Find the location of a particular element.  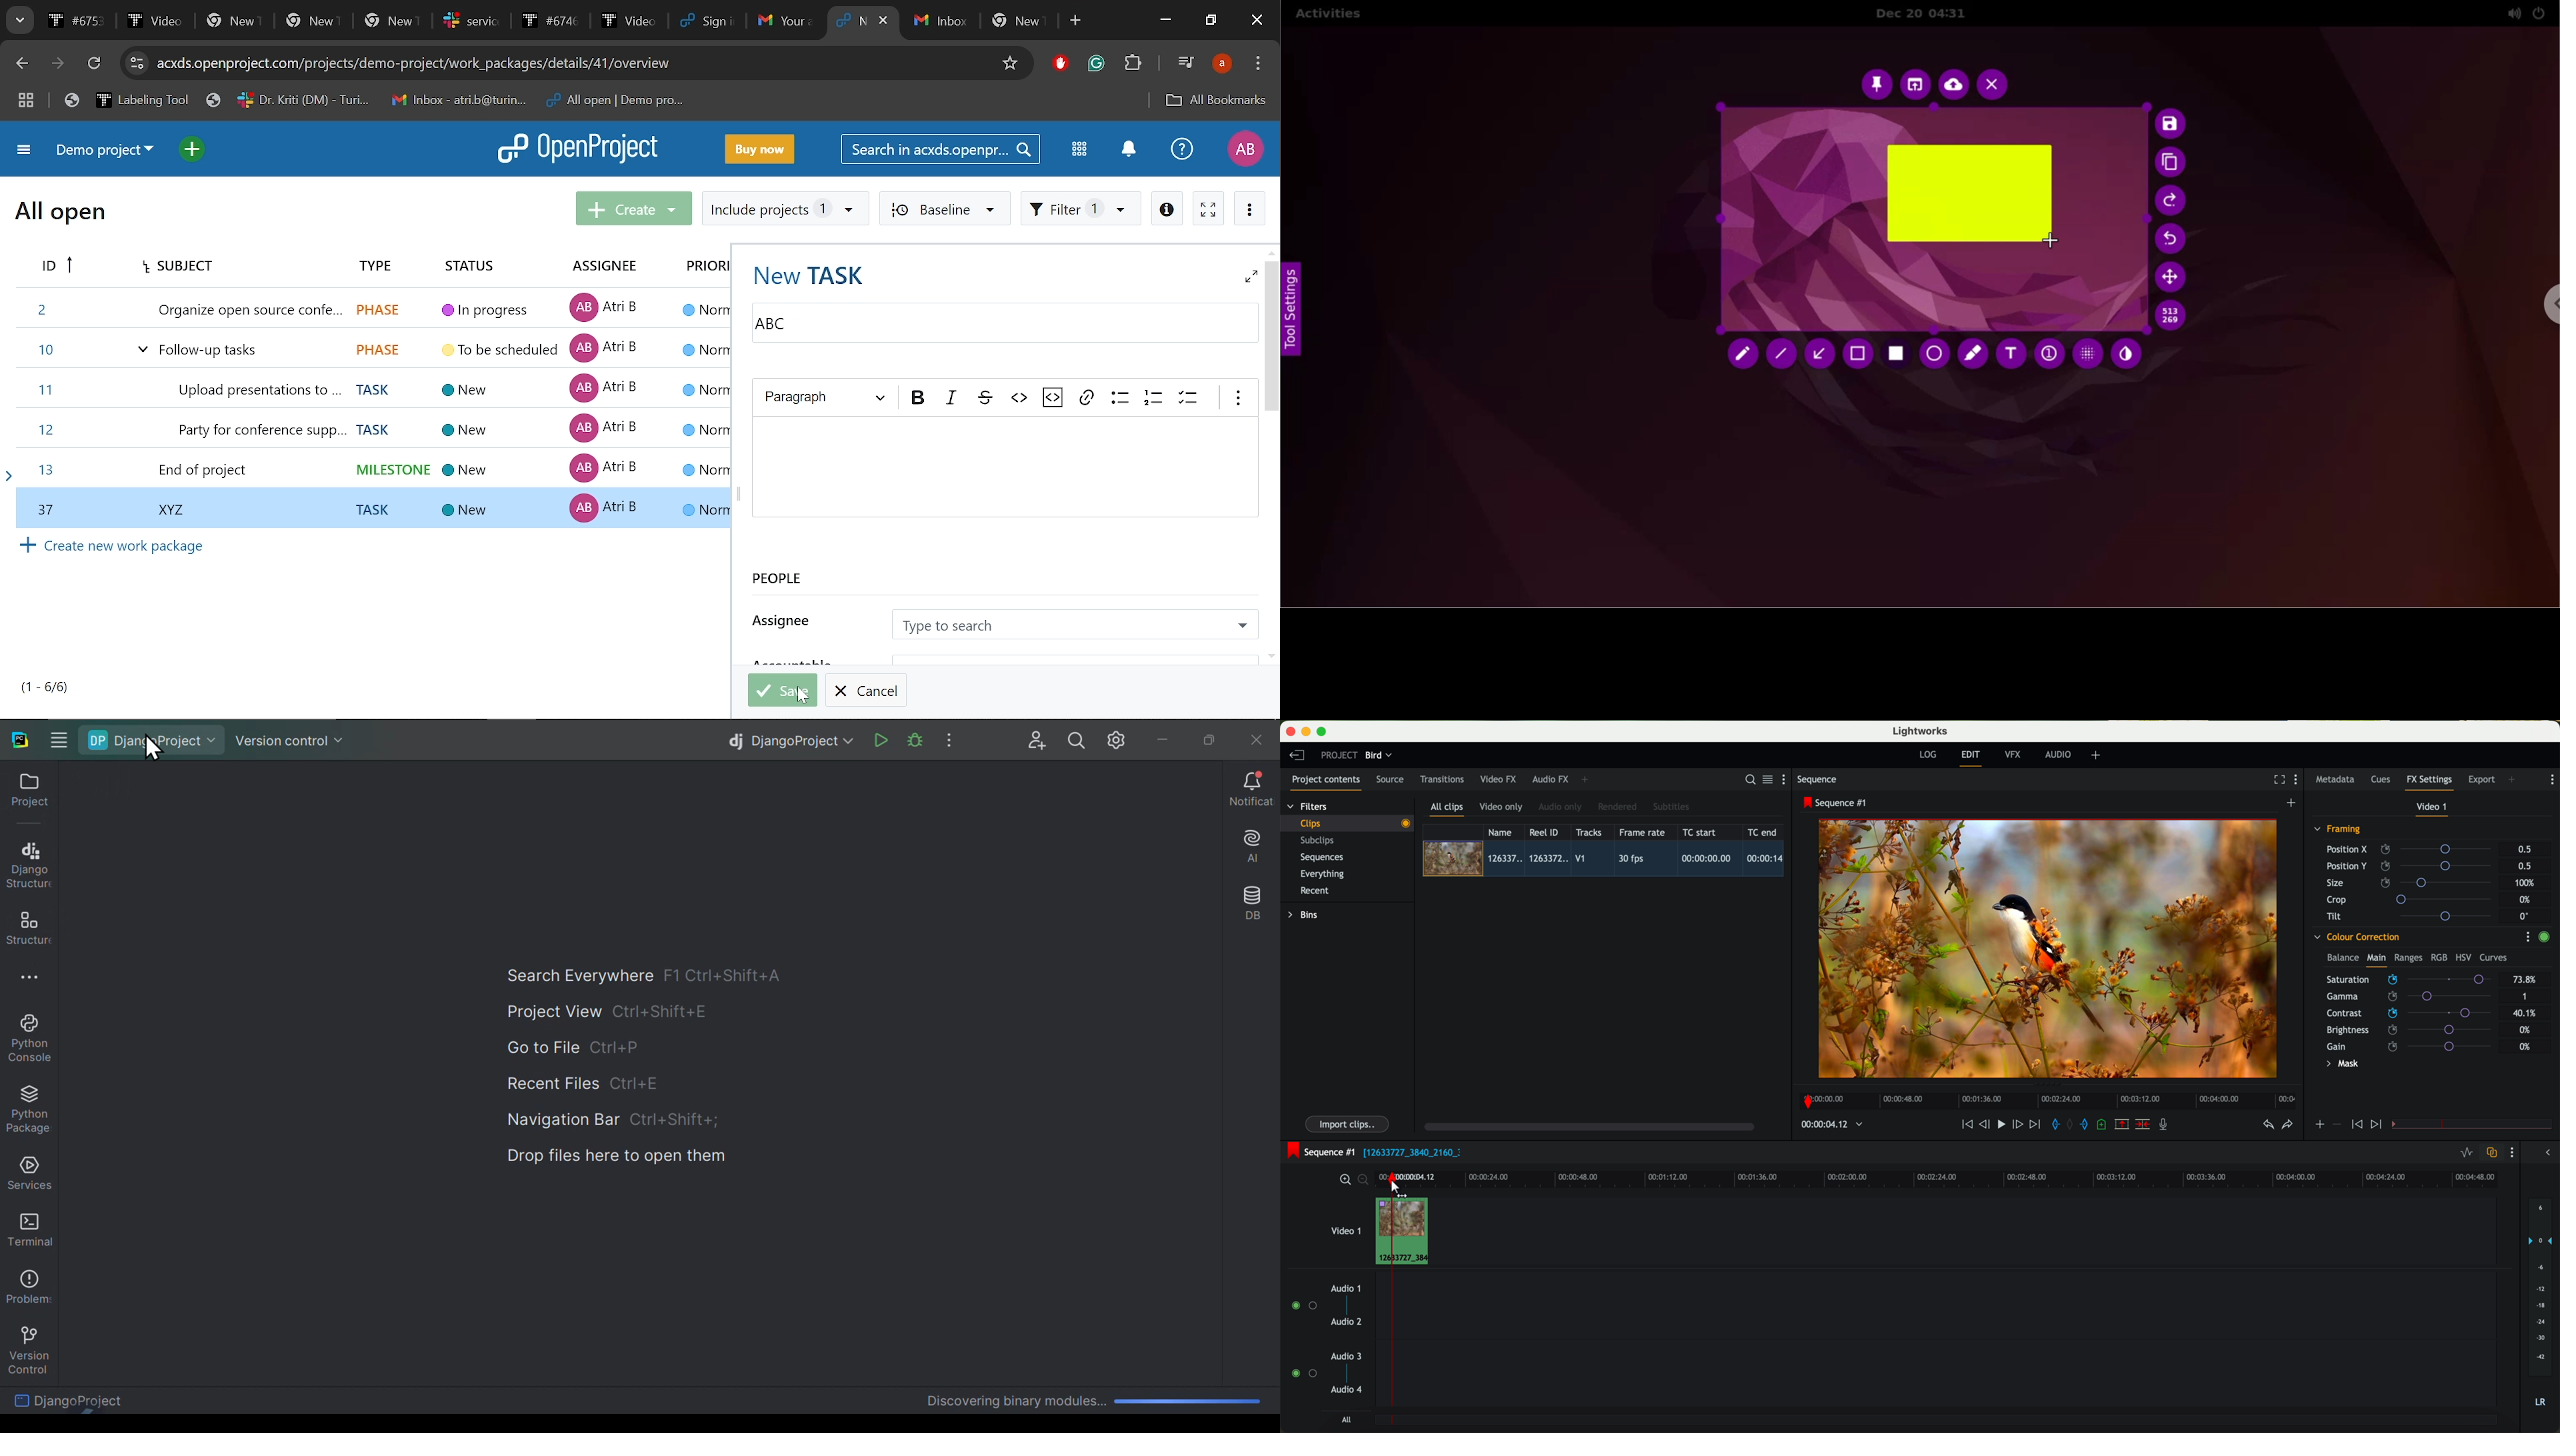

Priority is located at coordinates (702, 267).